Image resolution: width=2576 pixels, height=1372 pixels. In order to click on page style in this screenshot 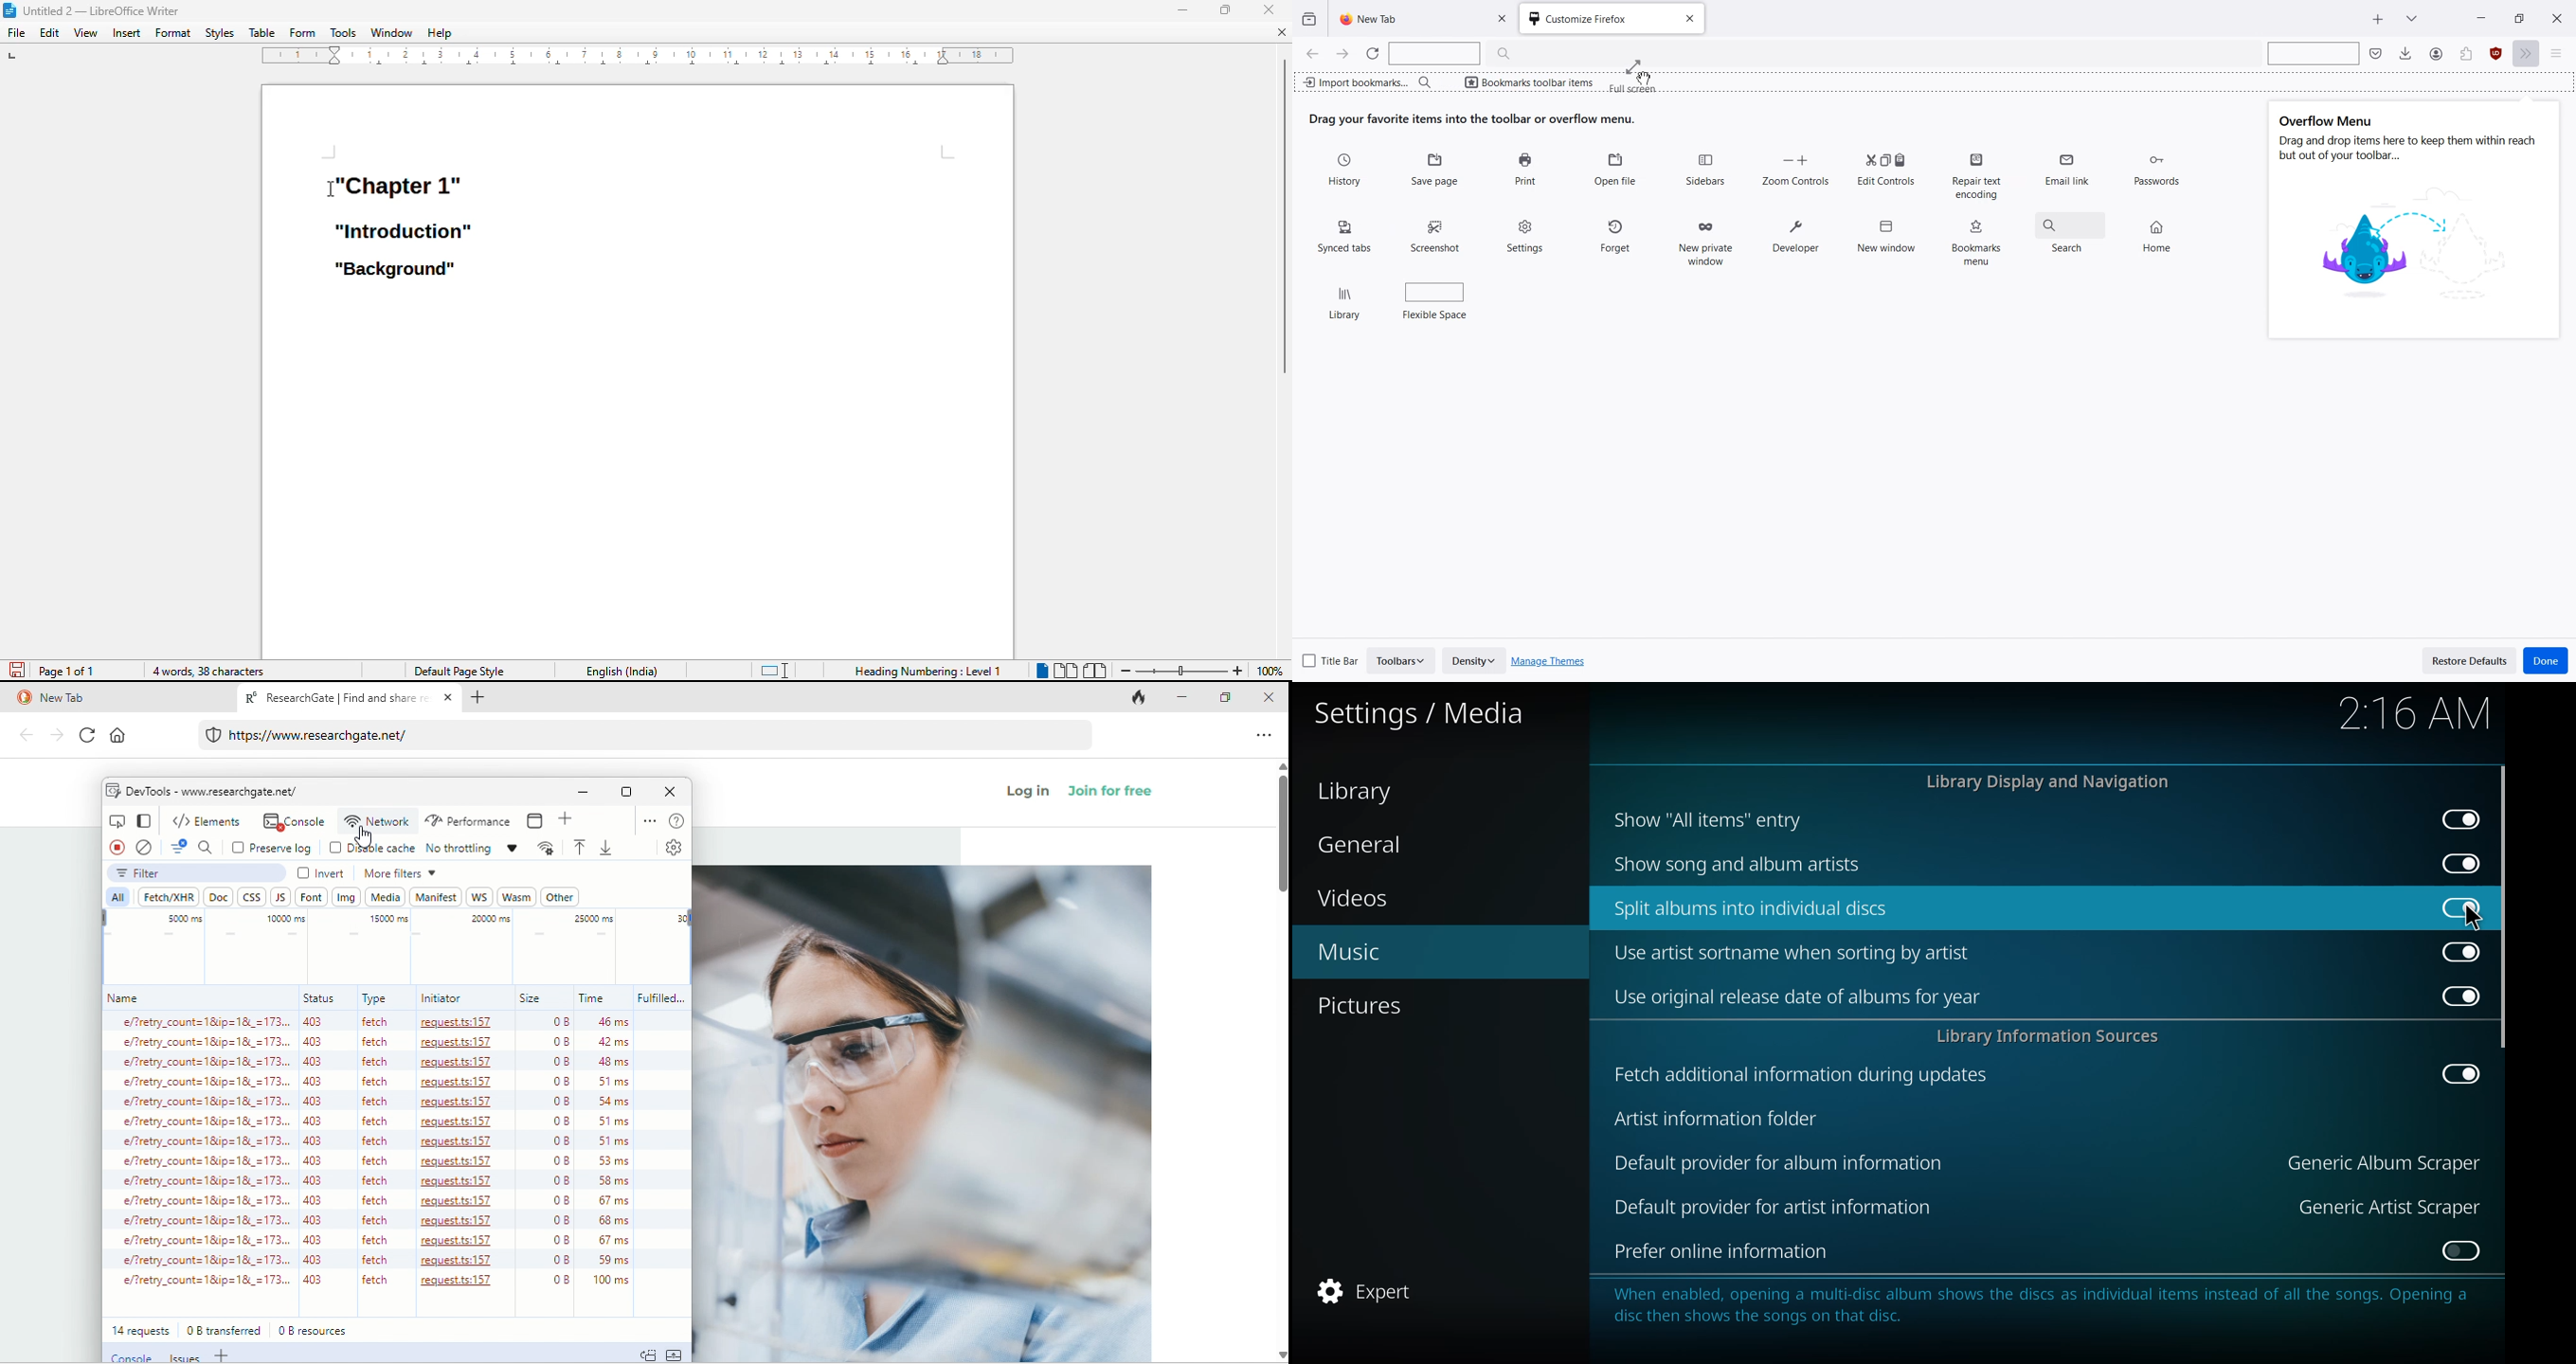, I will do `click(458, 672)`.